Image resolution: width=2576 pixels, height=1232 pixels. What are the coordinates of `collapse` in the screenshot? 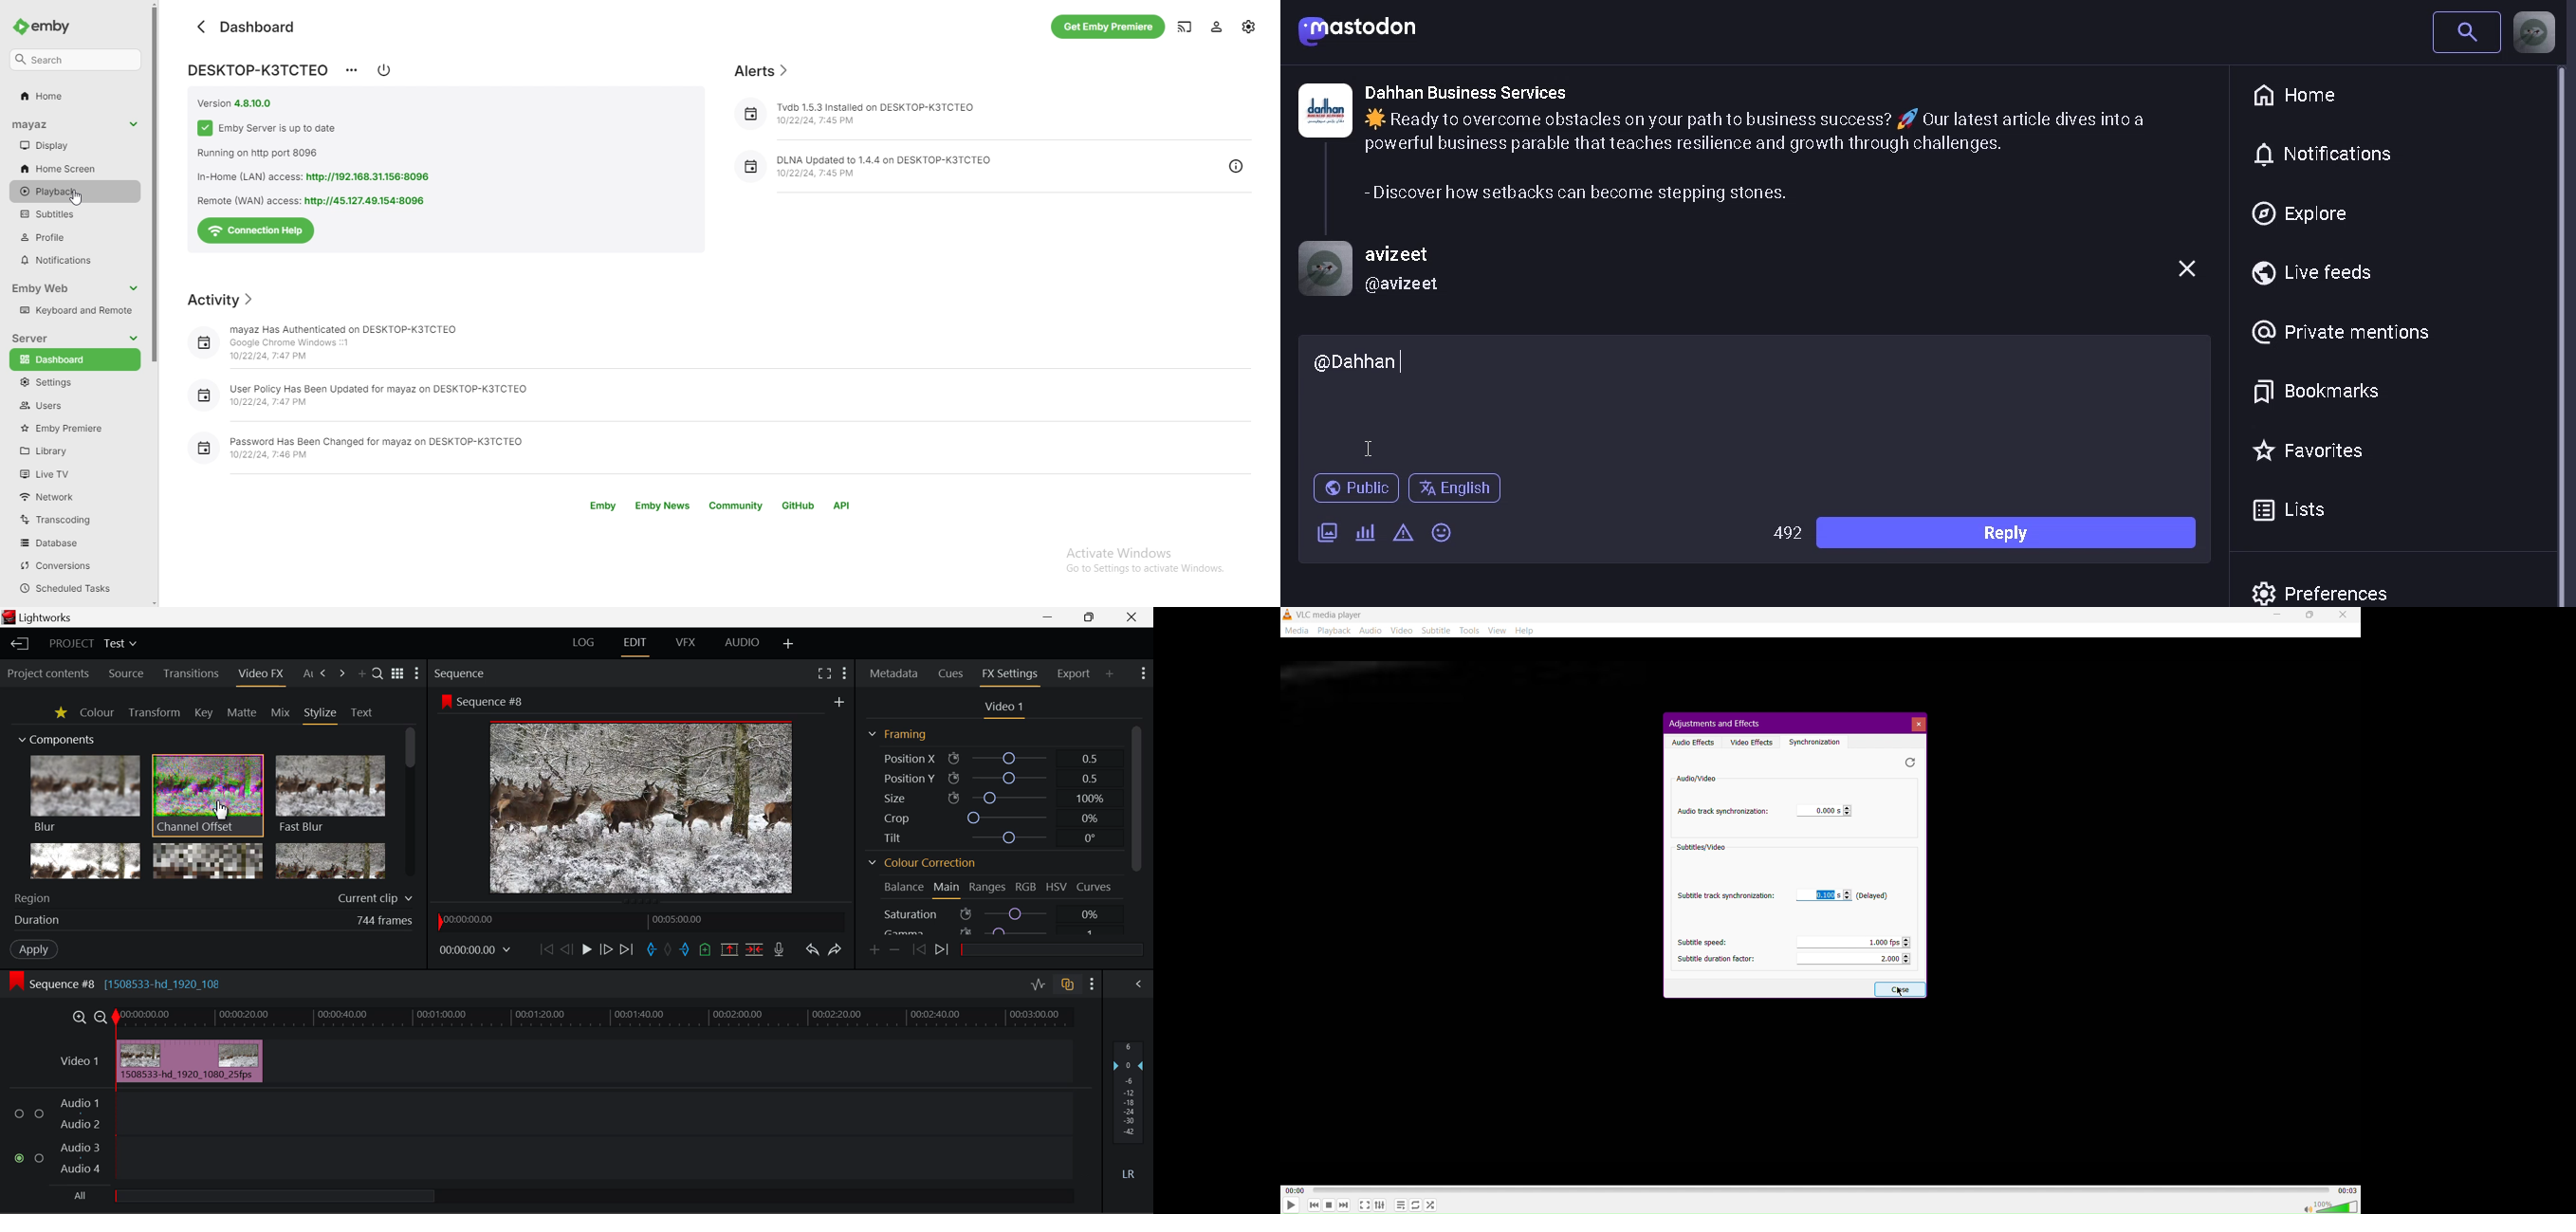 It's located at (133, 289).